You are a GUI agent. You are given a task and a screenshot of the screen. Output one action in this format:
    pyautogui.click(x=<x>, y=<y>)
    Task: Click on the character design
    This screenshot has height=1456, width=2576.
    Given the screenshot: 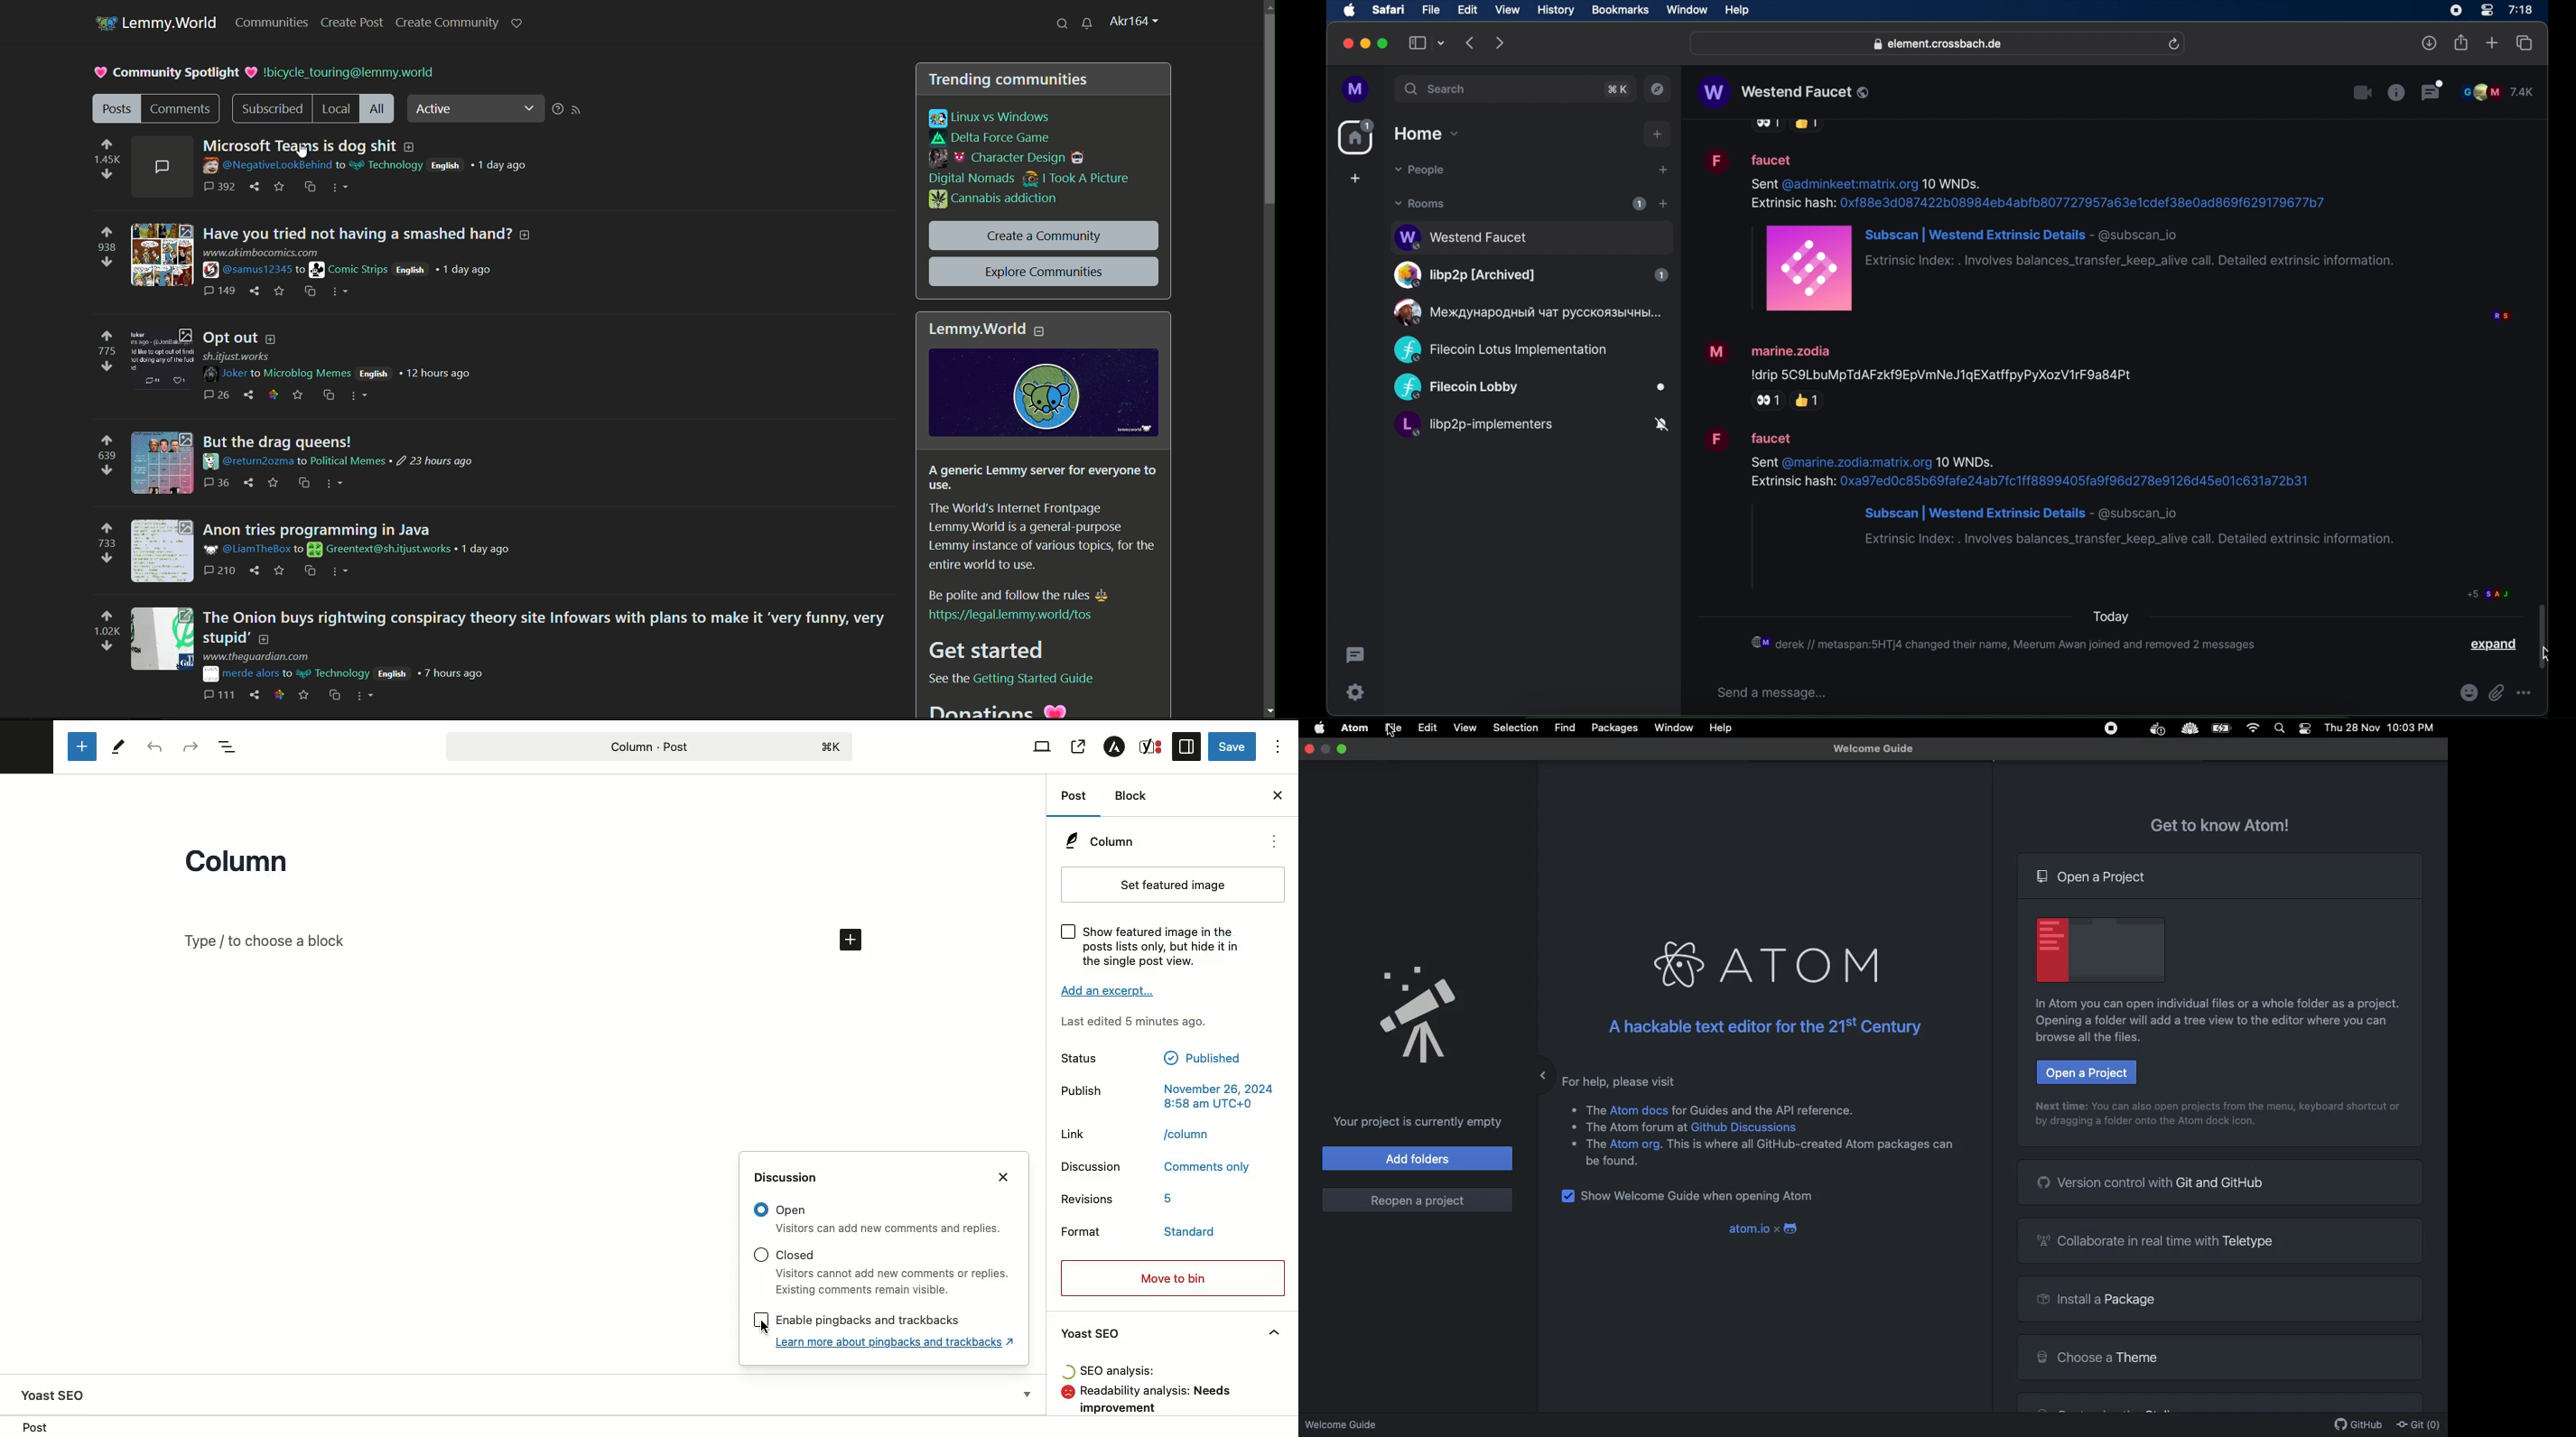 What is the action you would take?
    pyautogui.click(x=1012, y=158)
    